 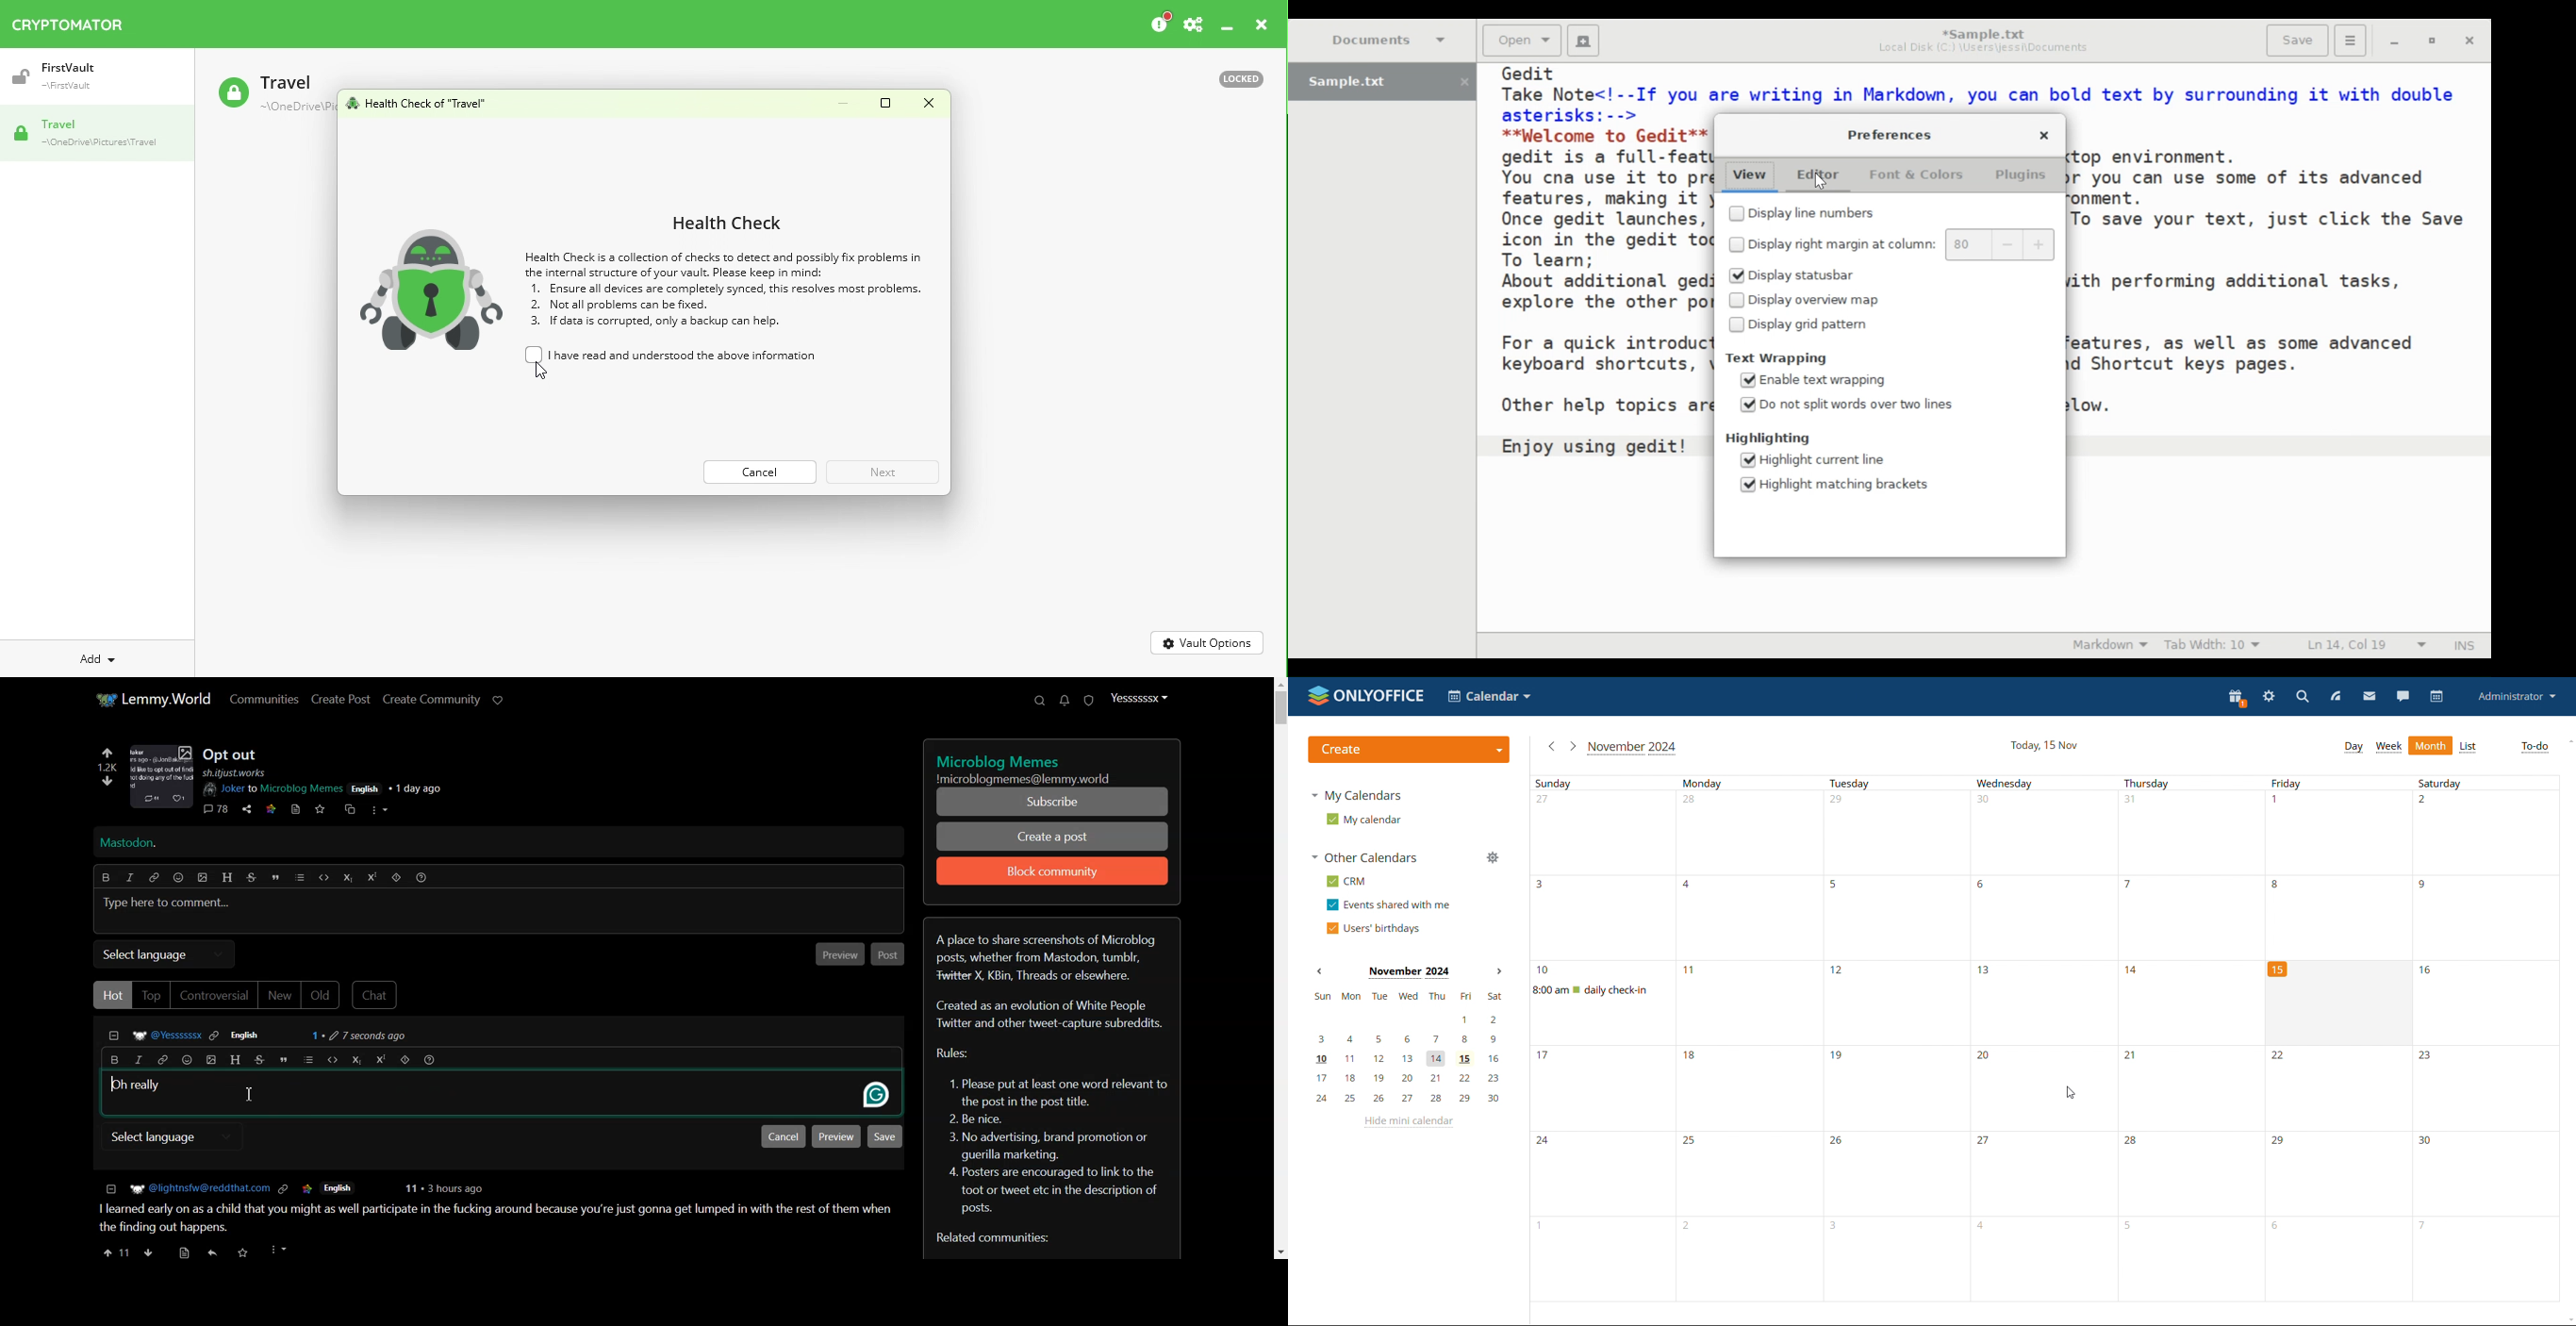 I want to click on previous month, so click(x=1318, y=972).